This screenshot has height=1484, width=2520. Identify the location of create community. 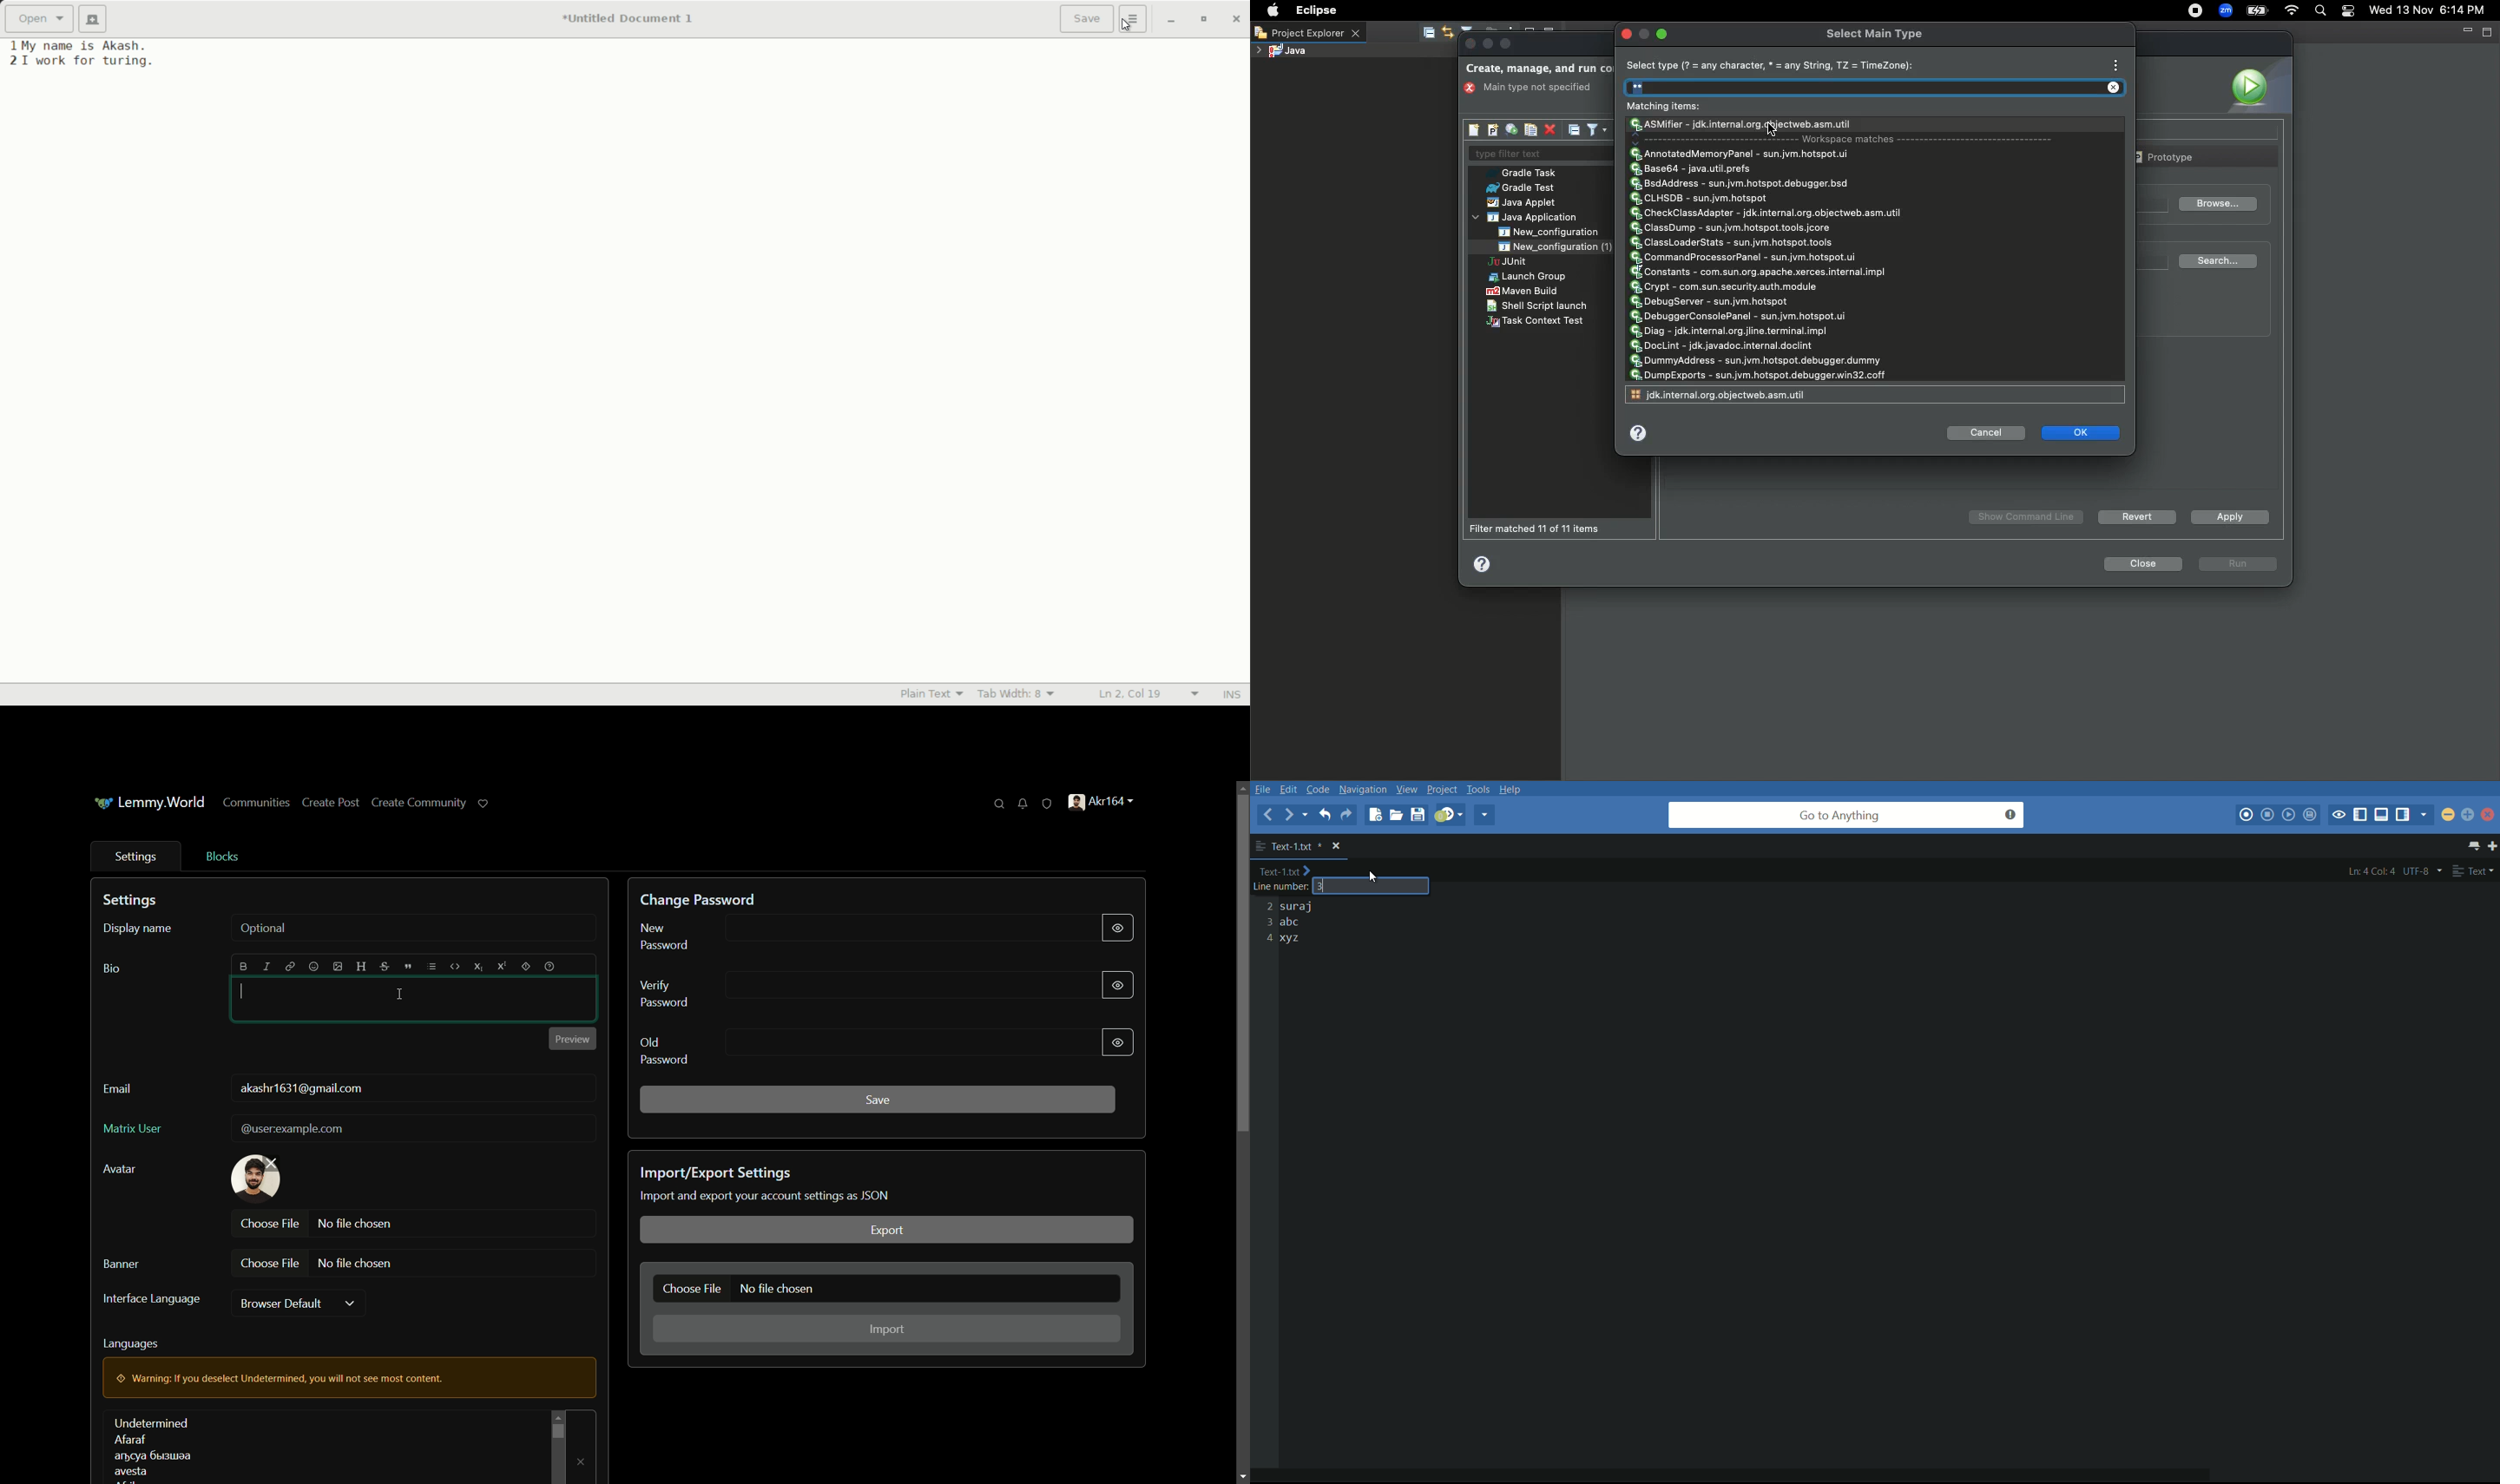
(420, 803).